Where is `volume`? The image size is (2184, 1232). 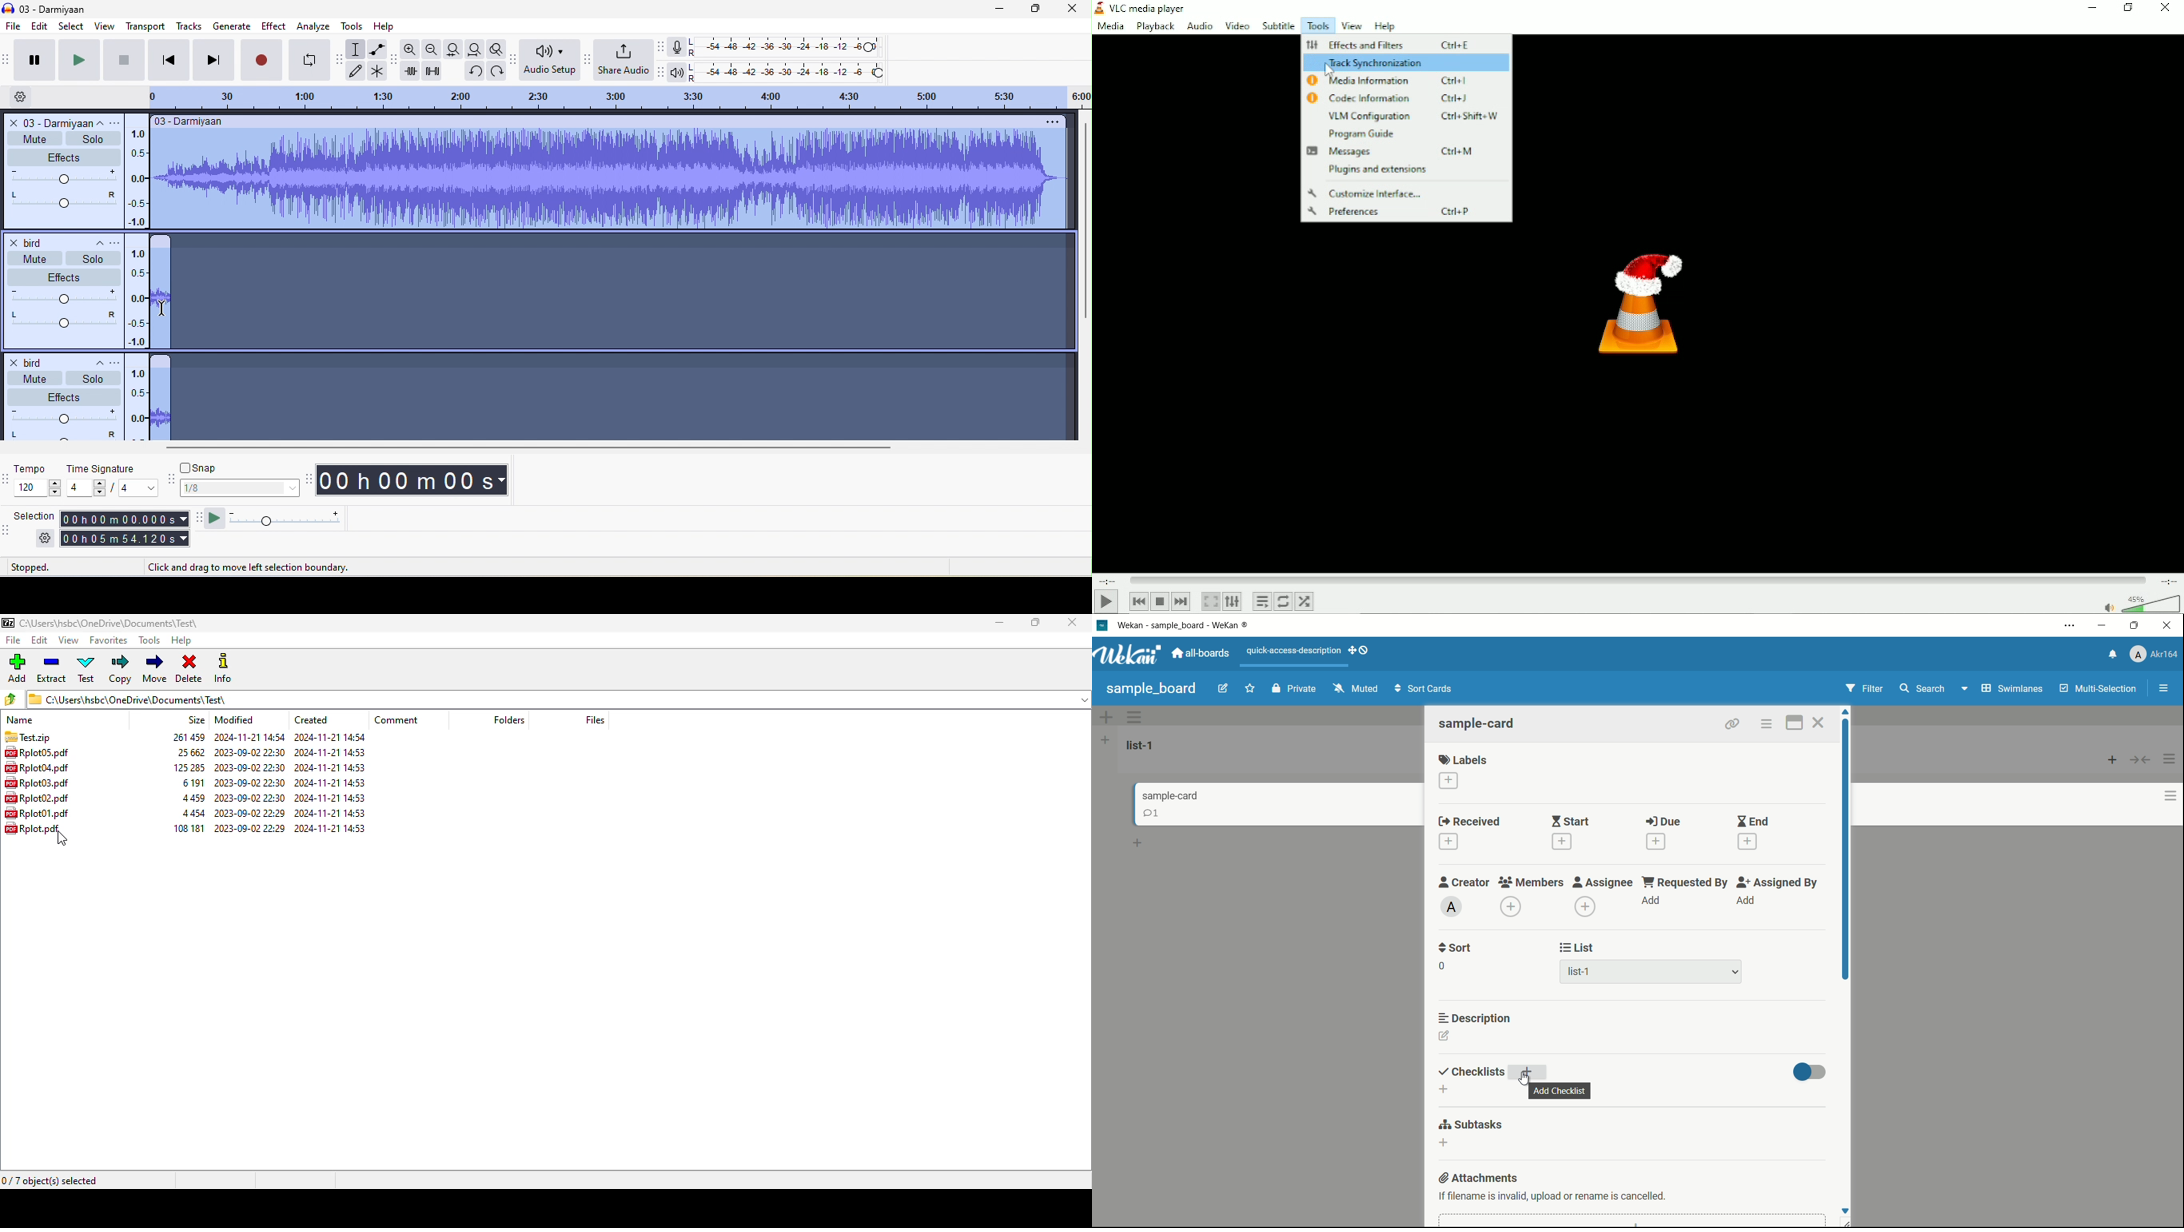 volume is located at coordinates (61, 297).